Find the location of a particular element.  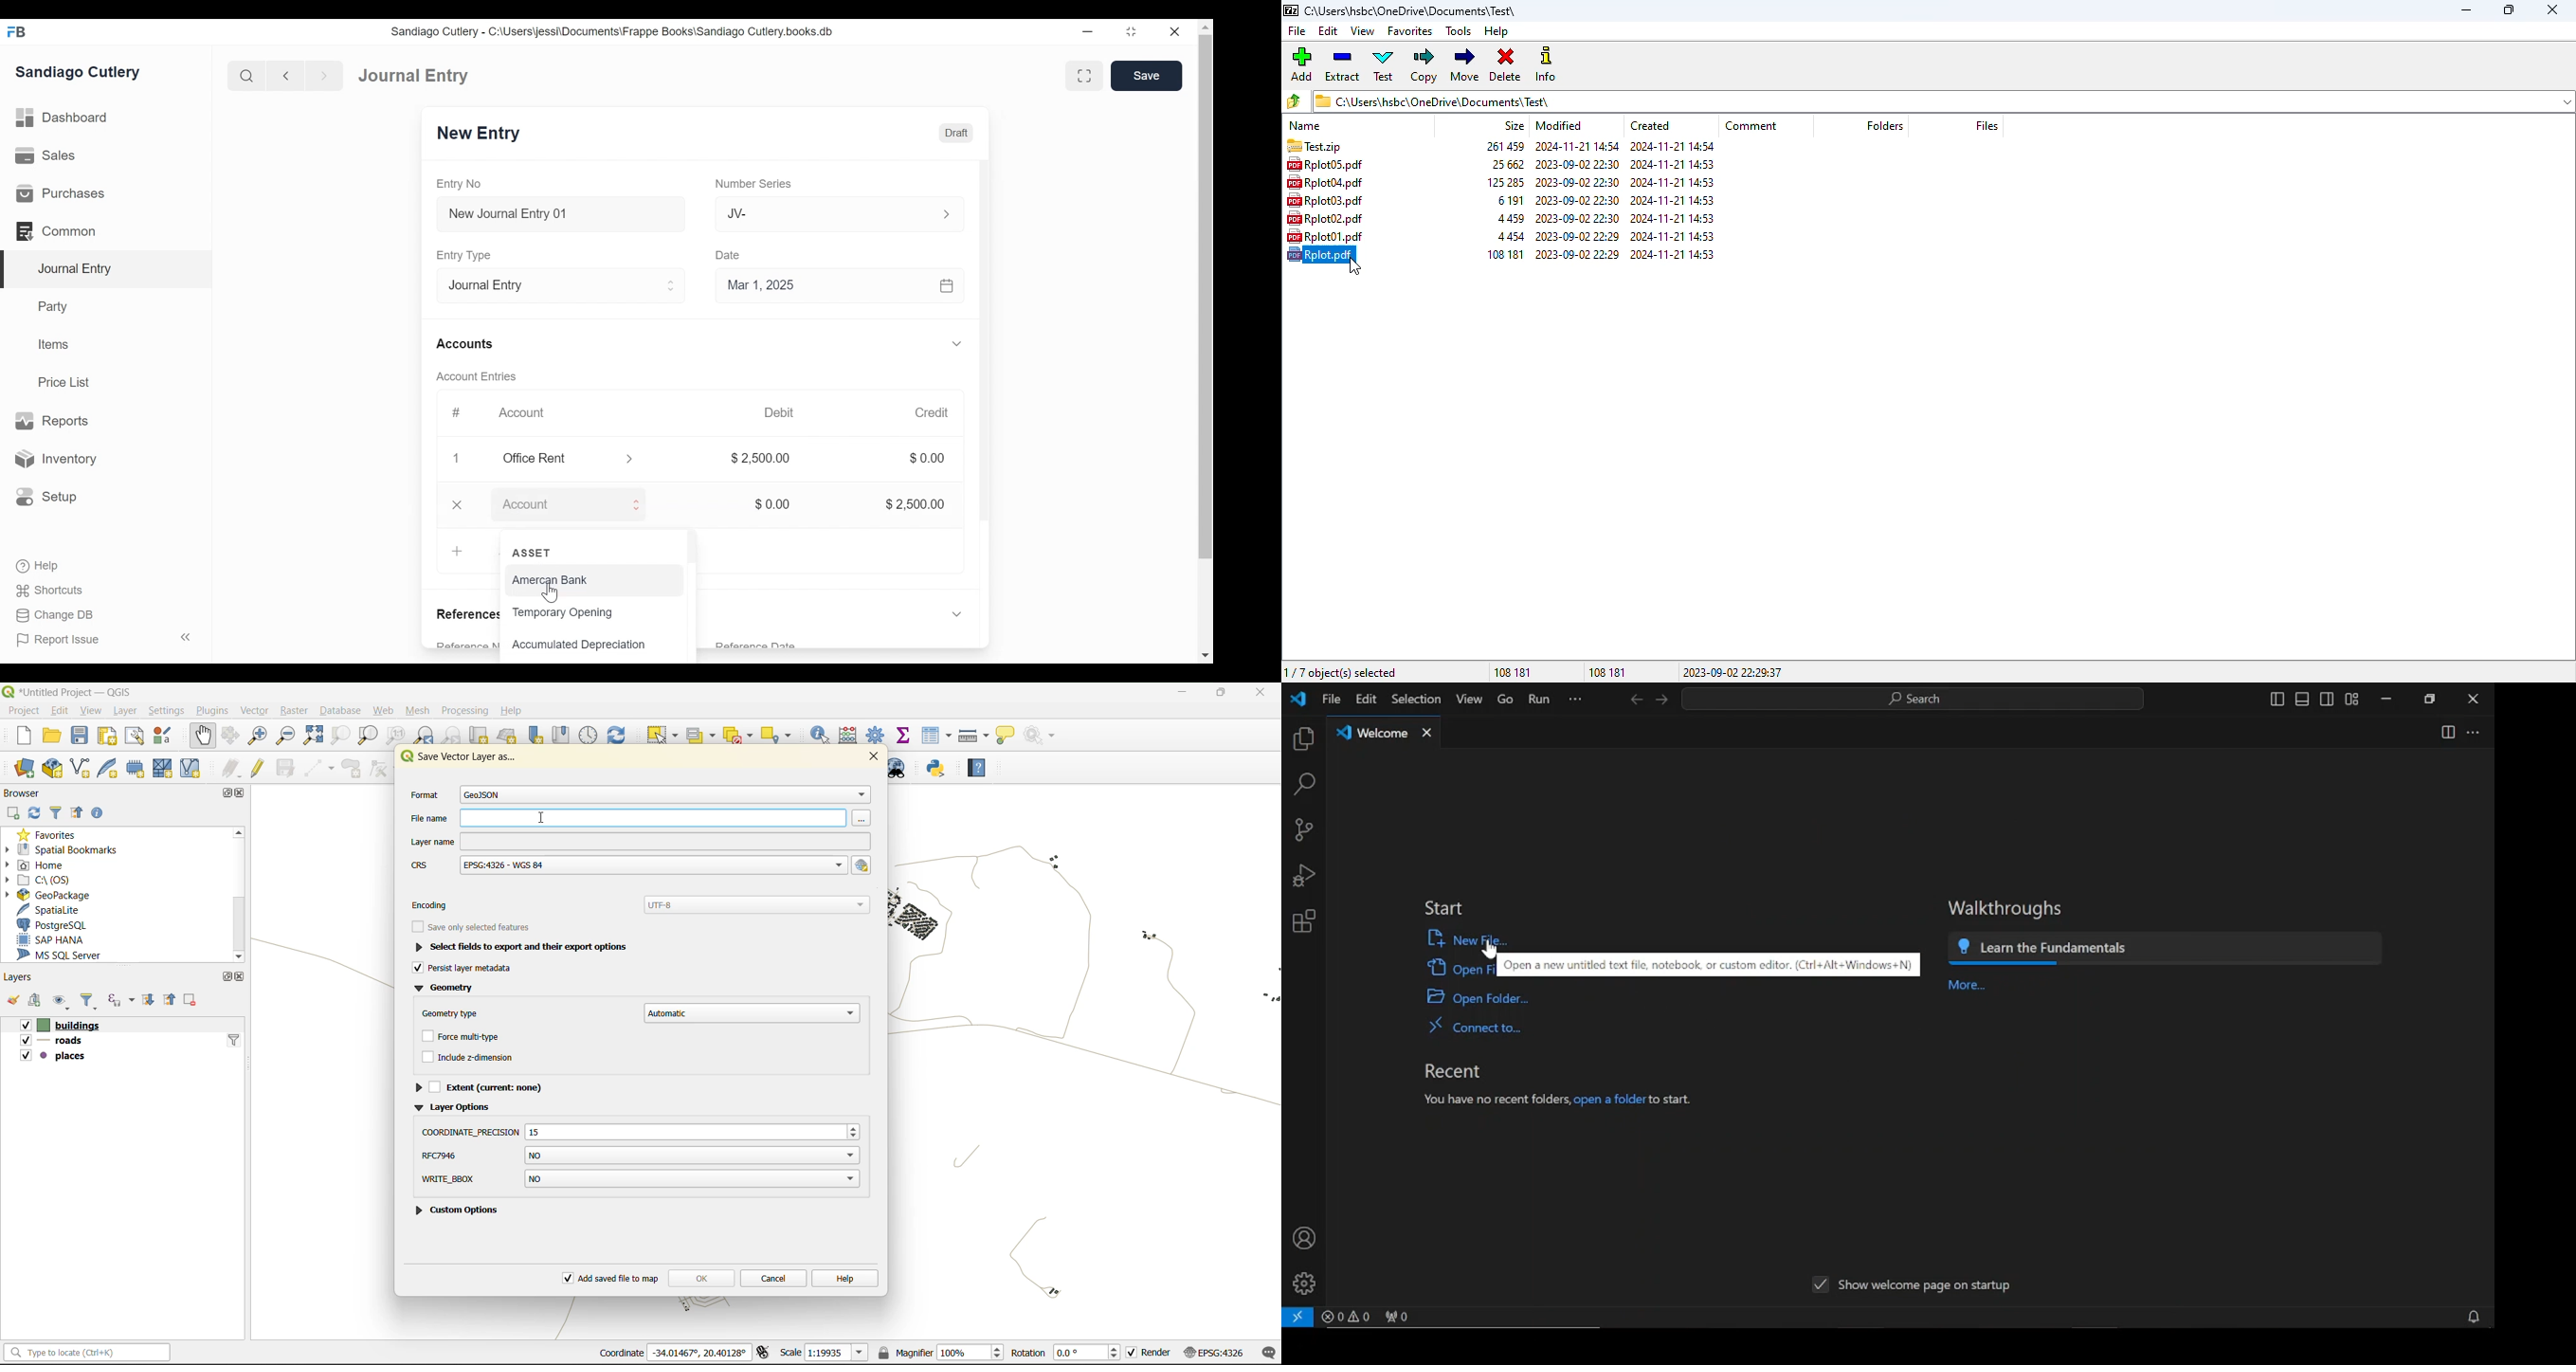

ASSET is located at coordinates (545, 553).